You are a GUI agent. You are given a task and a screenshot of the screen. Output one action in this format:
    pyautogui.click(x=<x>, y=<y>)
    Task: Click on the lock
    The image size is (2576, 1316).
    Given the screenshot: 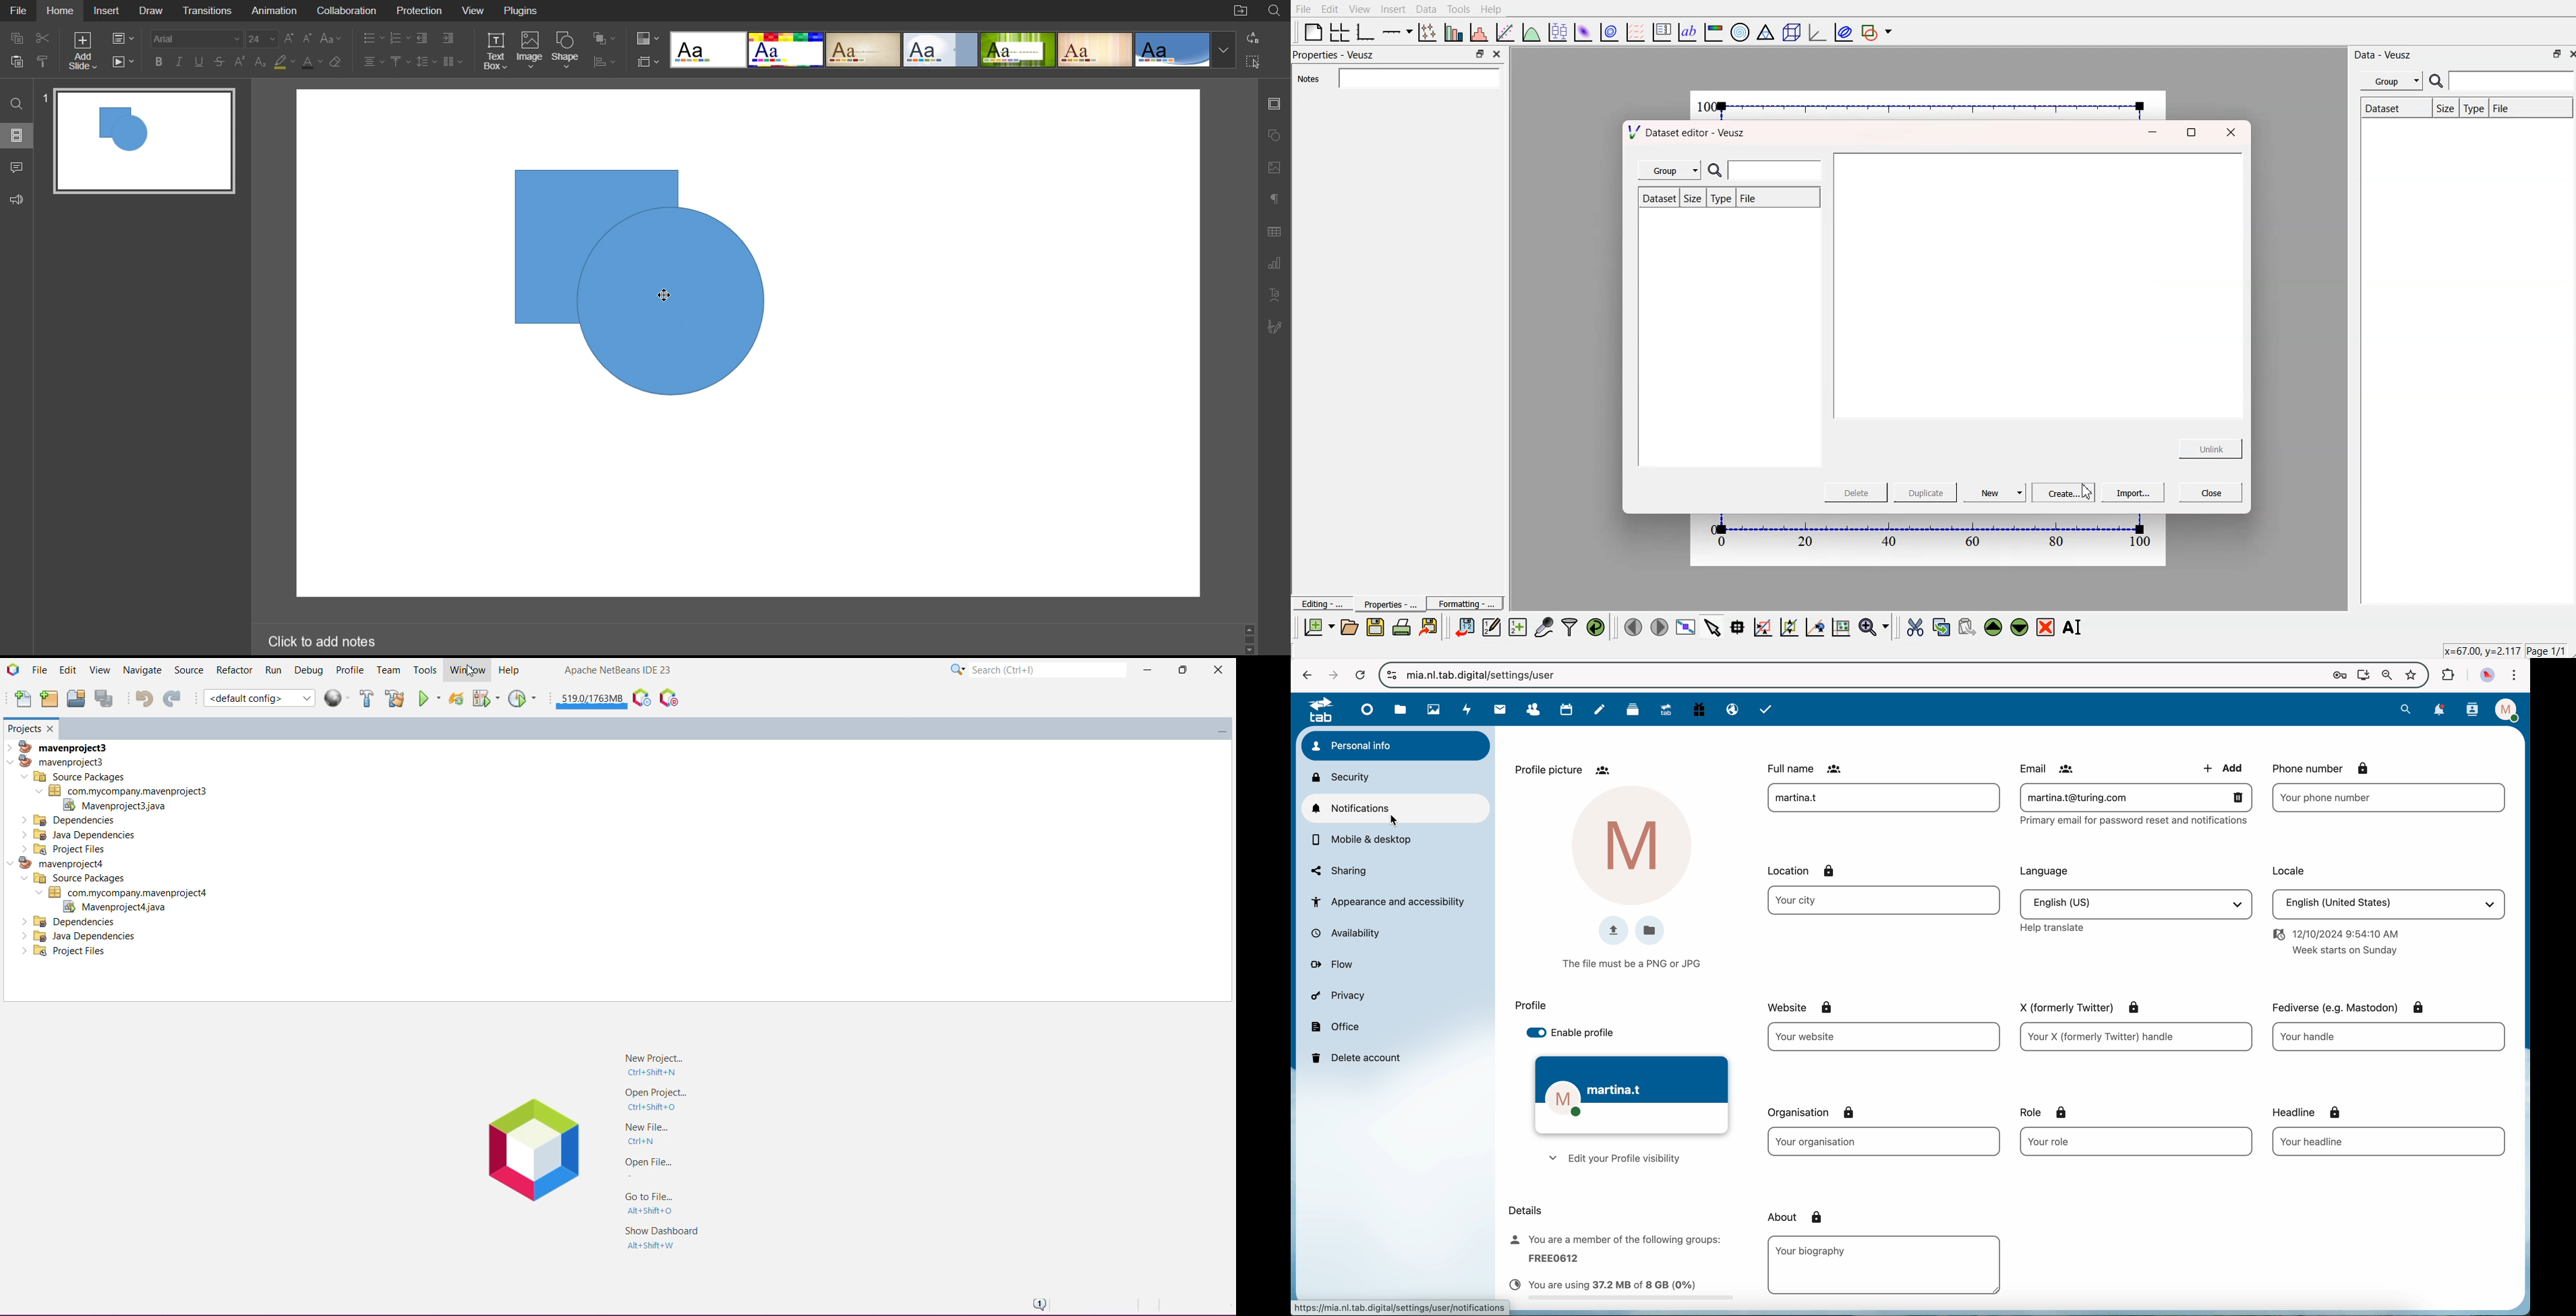 What is the action you would take?
    pyautogui.click(x=2336, y=676)
    